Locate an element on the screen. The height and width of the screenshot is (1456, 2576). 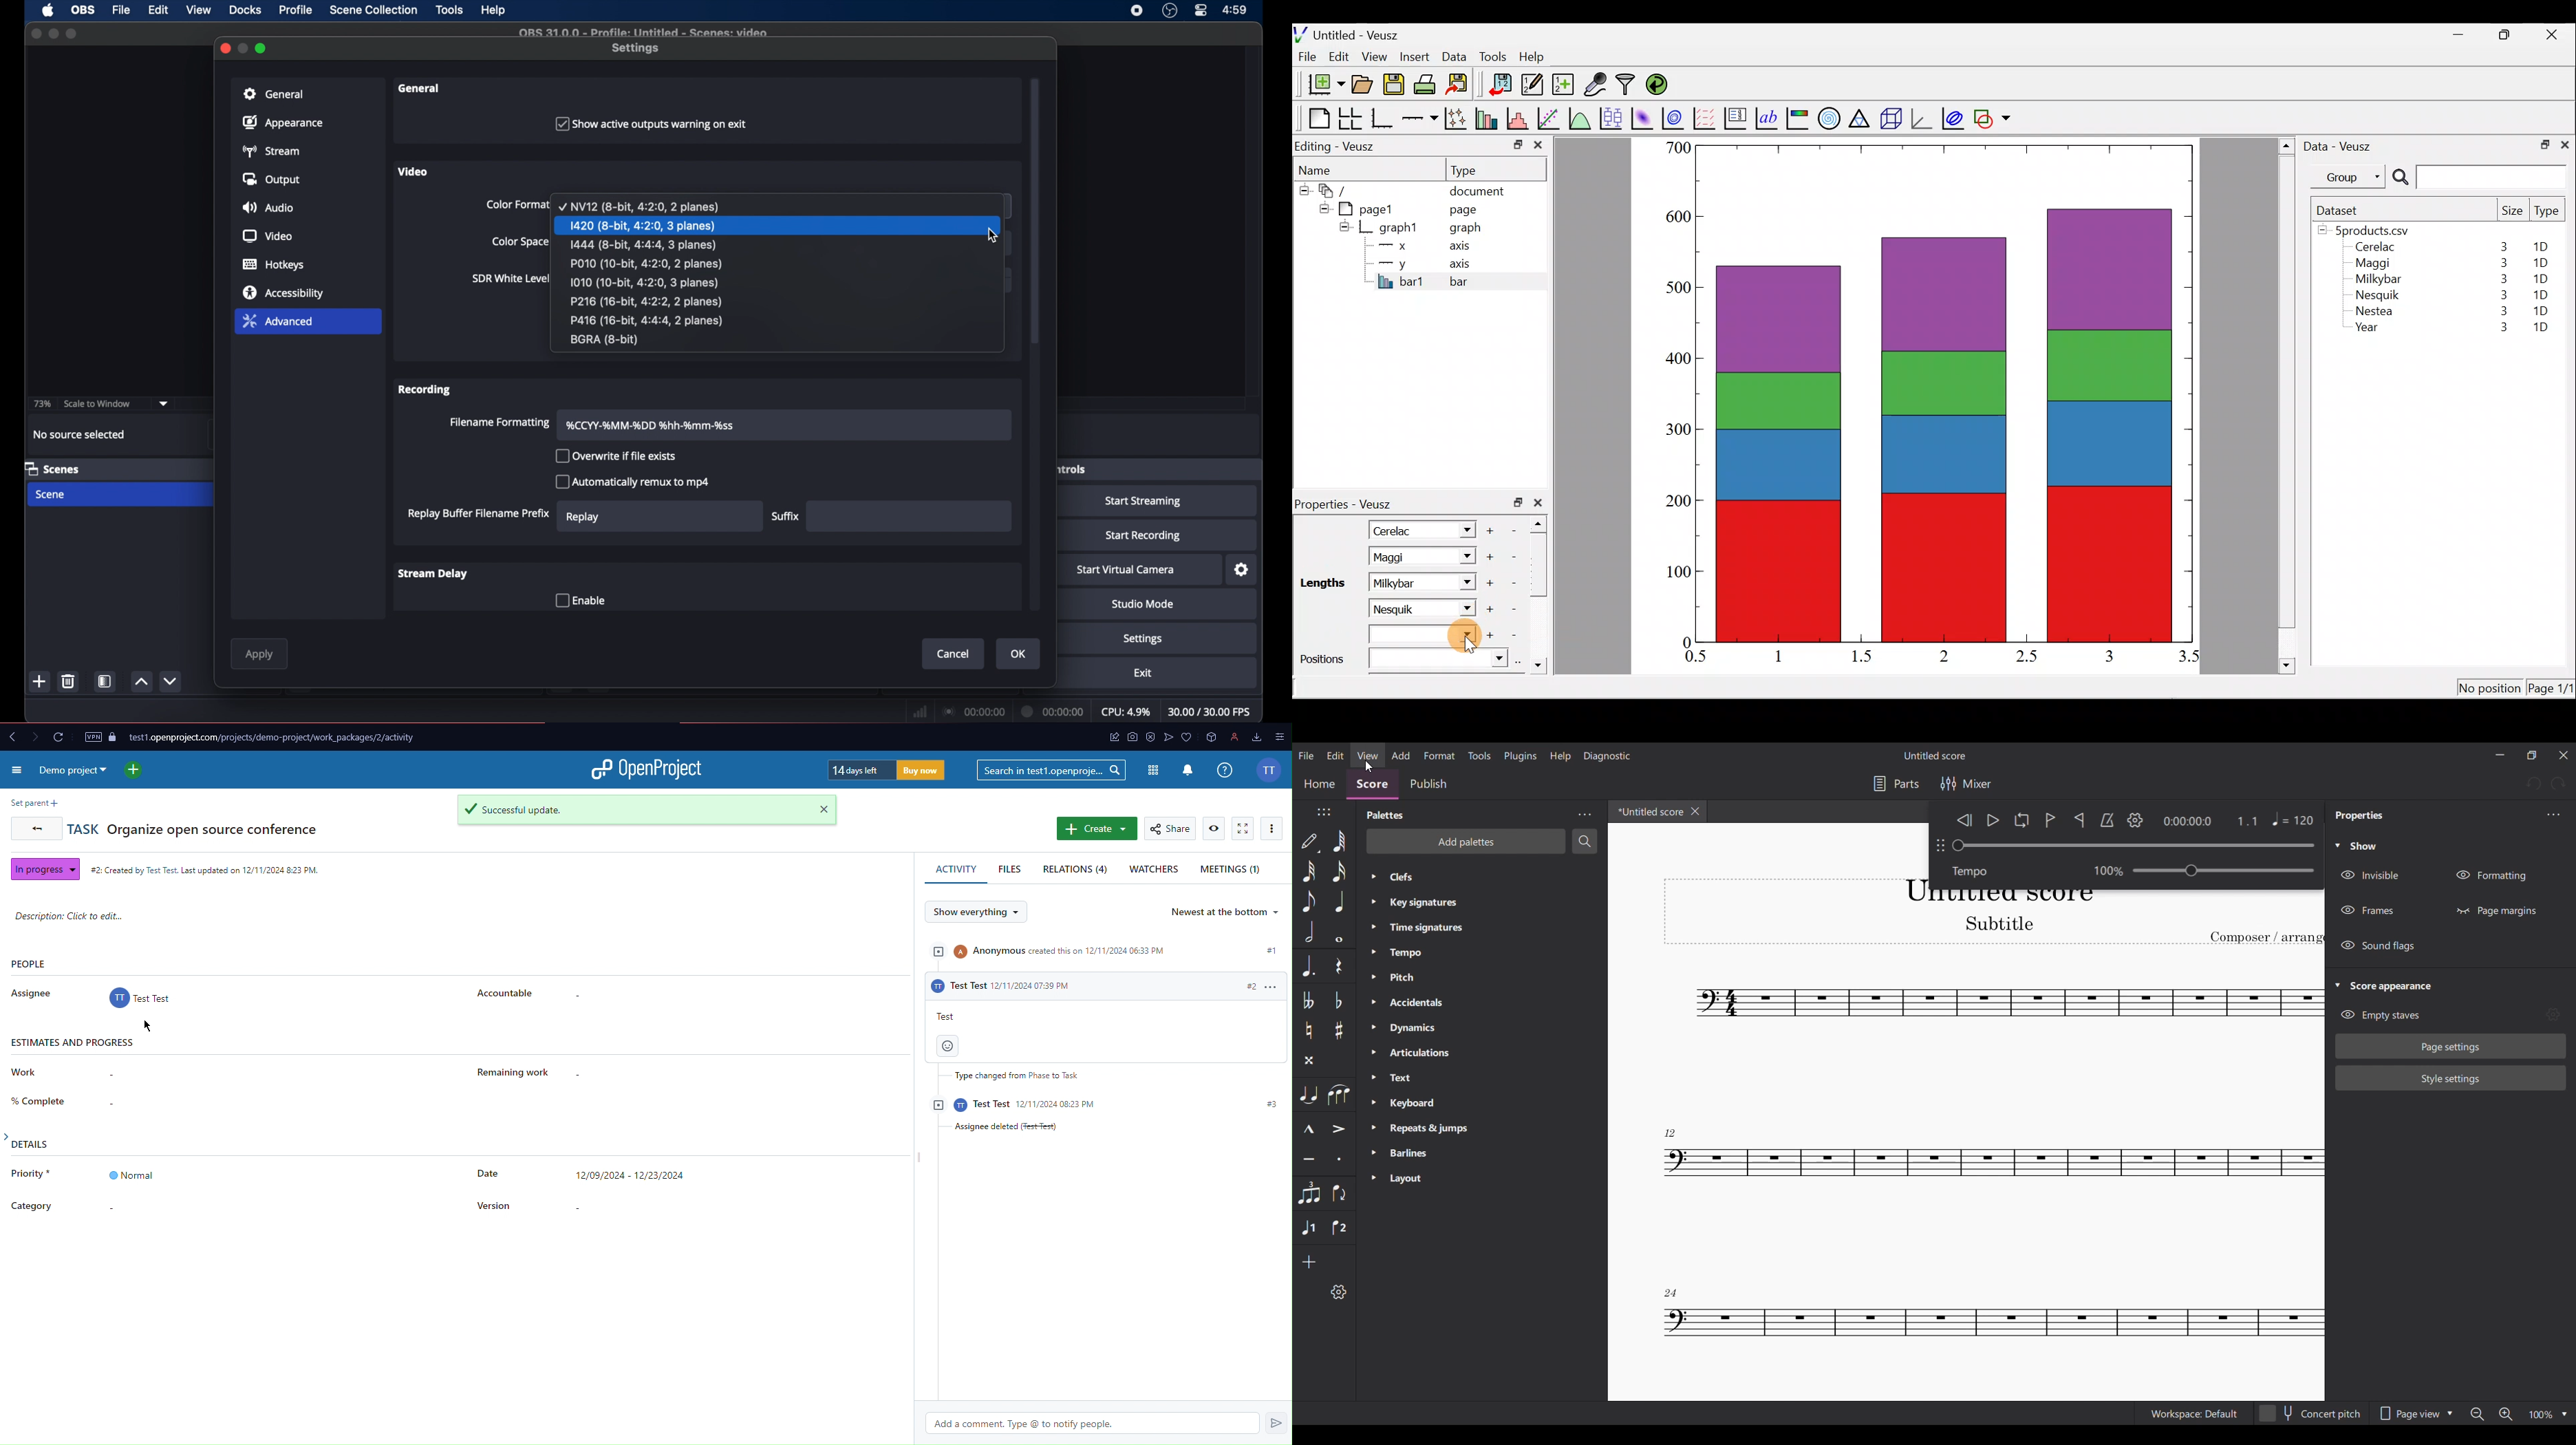
Tempo is located at coordinates (2225, 870).